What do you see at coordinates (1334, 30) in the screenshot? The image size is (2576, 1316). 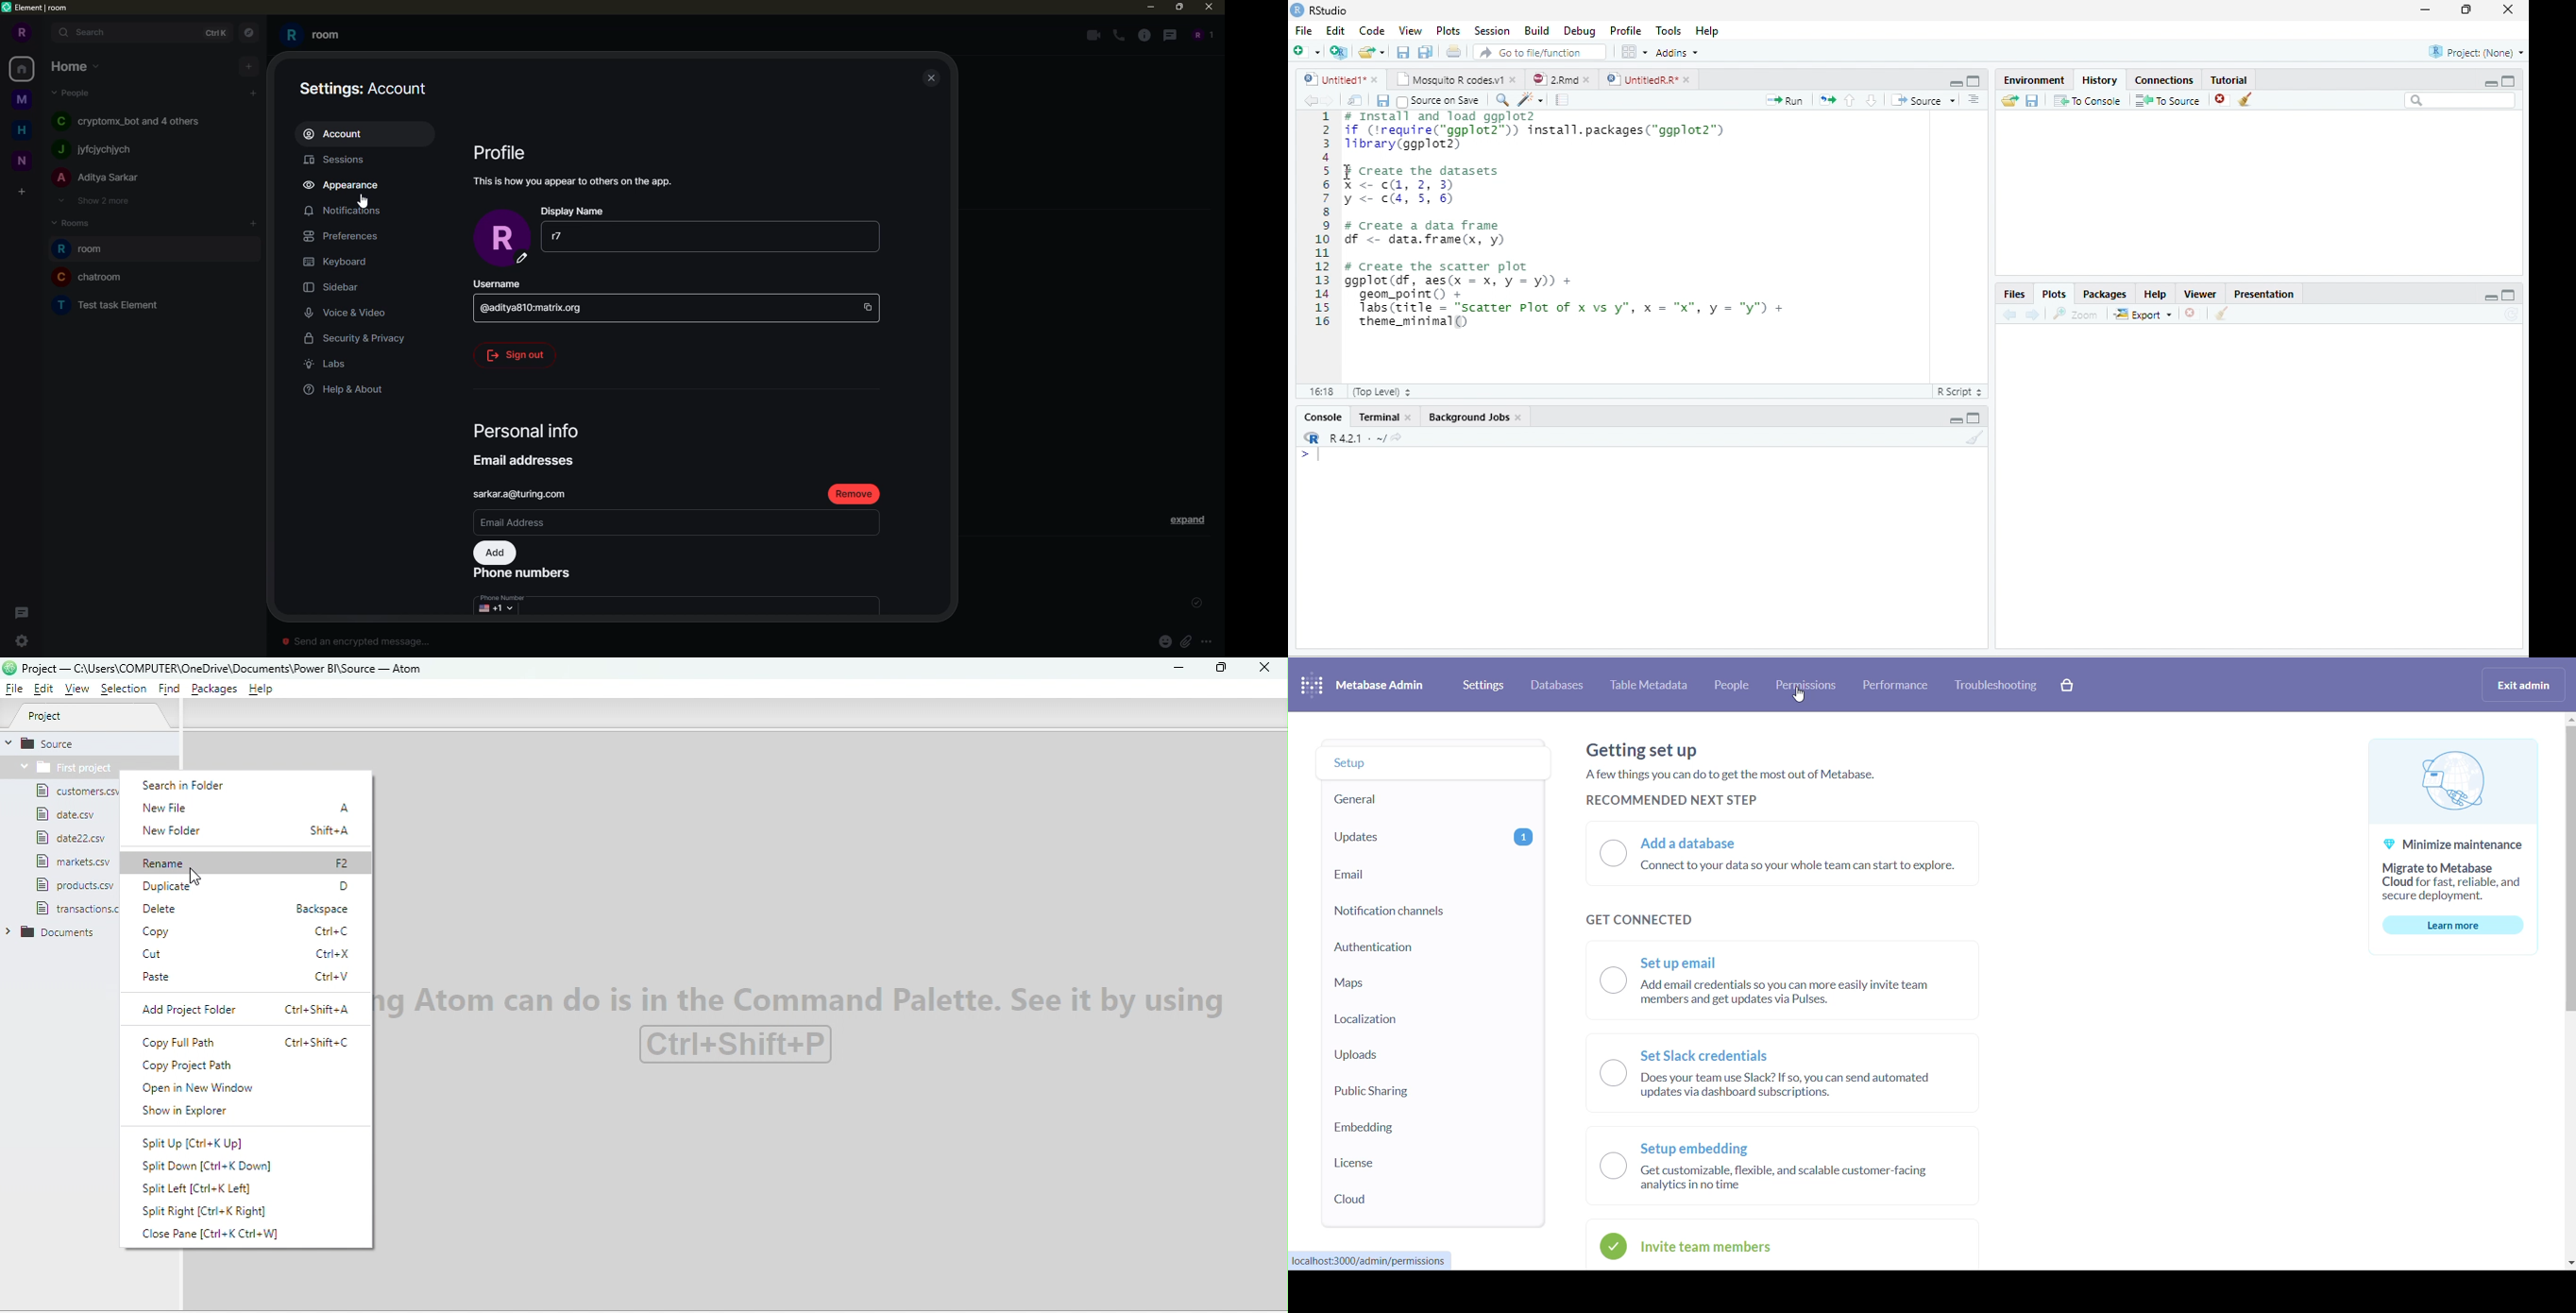 I see `Edit` at bounding box center [1334, 30].